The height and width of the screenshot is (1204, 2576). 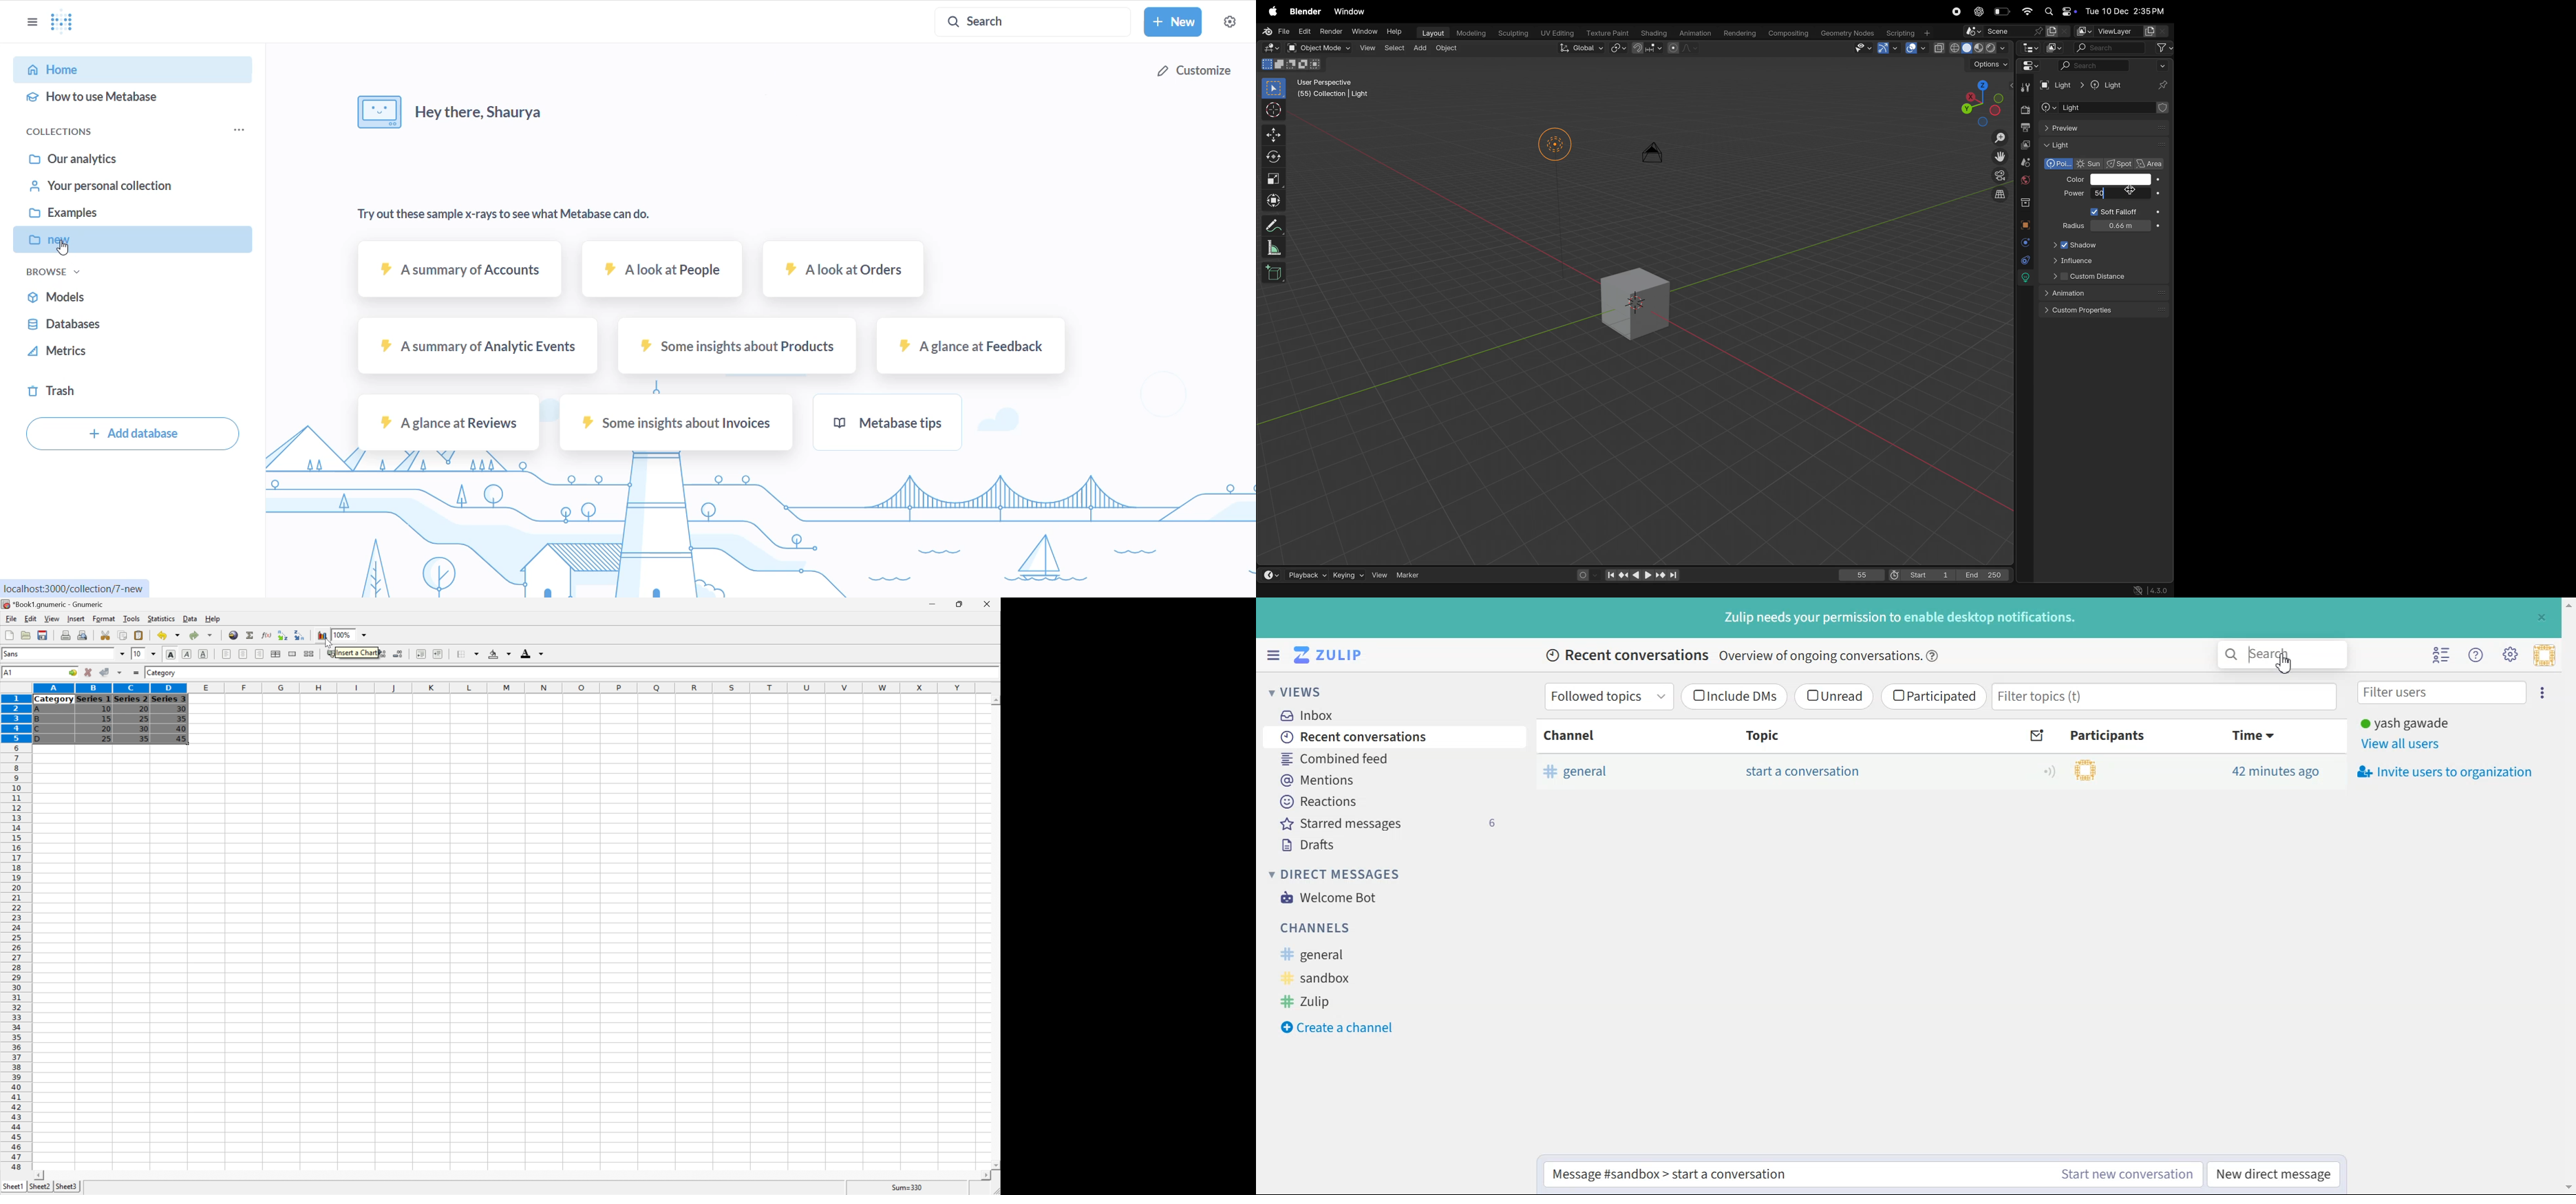 What do you see at coordinates (2129, 13) in the screenshot?
I see `date and time` at bounding box center [2129, 13].